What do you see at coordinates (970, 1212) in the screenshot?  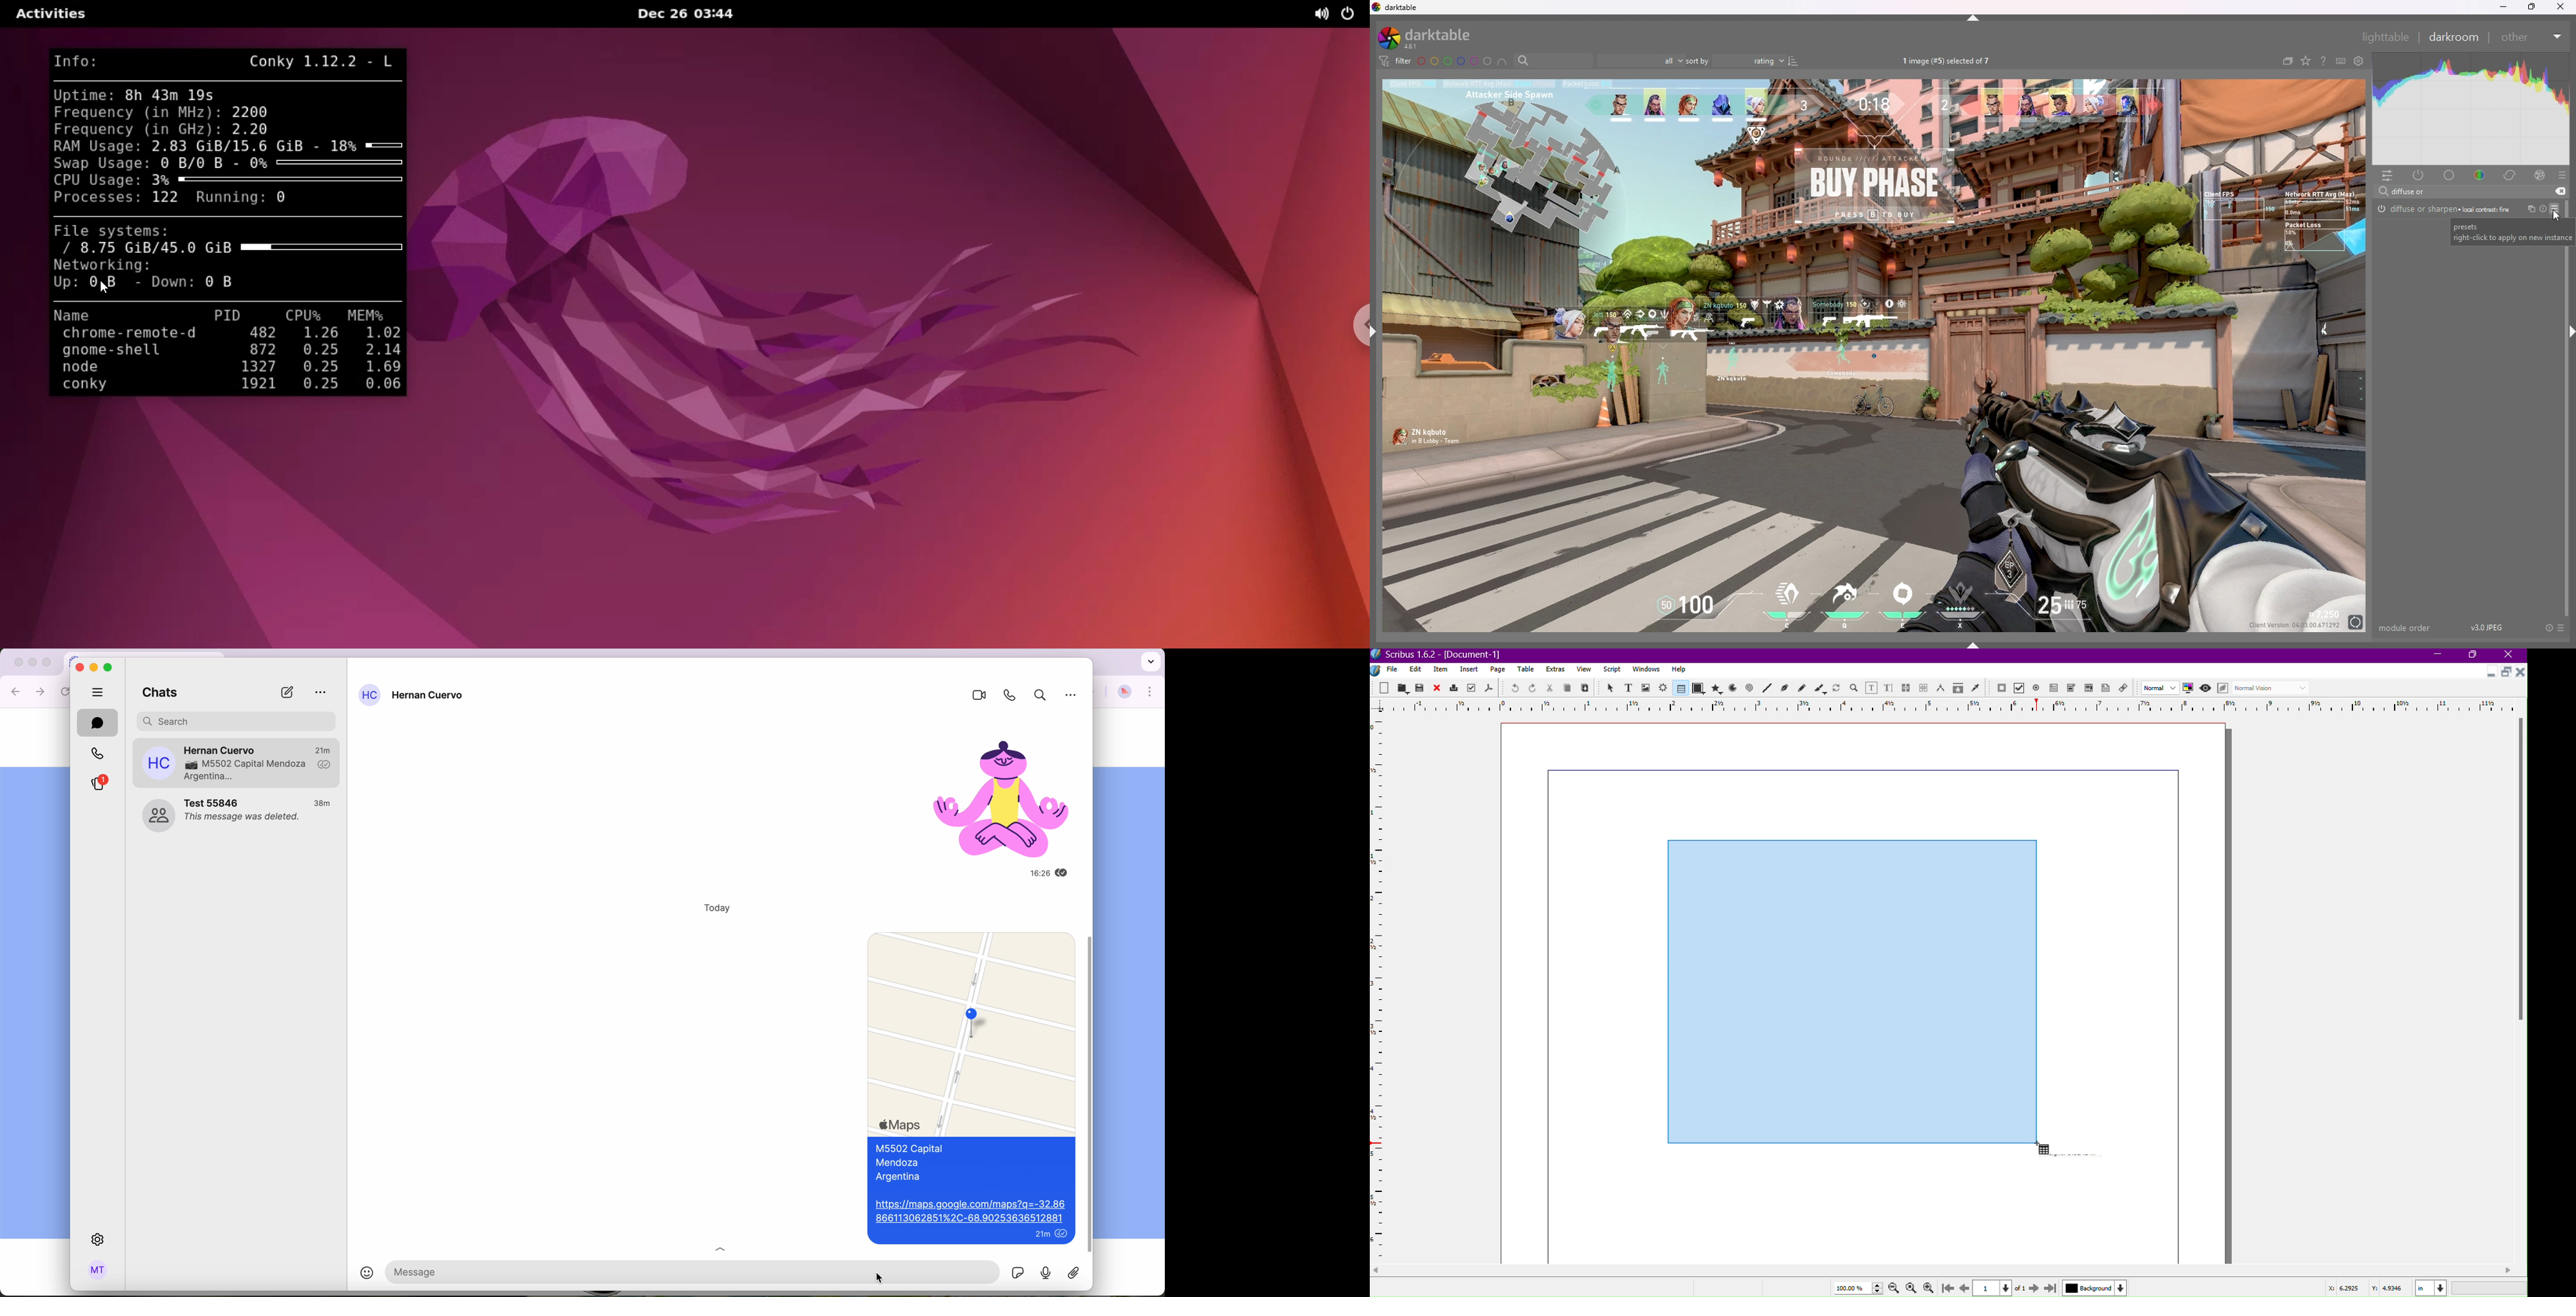 I see `https://maps.google.com/maps?q=-32.86
866113062851%2C-68.90253636512881` at bounding box center [970, 1212].